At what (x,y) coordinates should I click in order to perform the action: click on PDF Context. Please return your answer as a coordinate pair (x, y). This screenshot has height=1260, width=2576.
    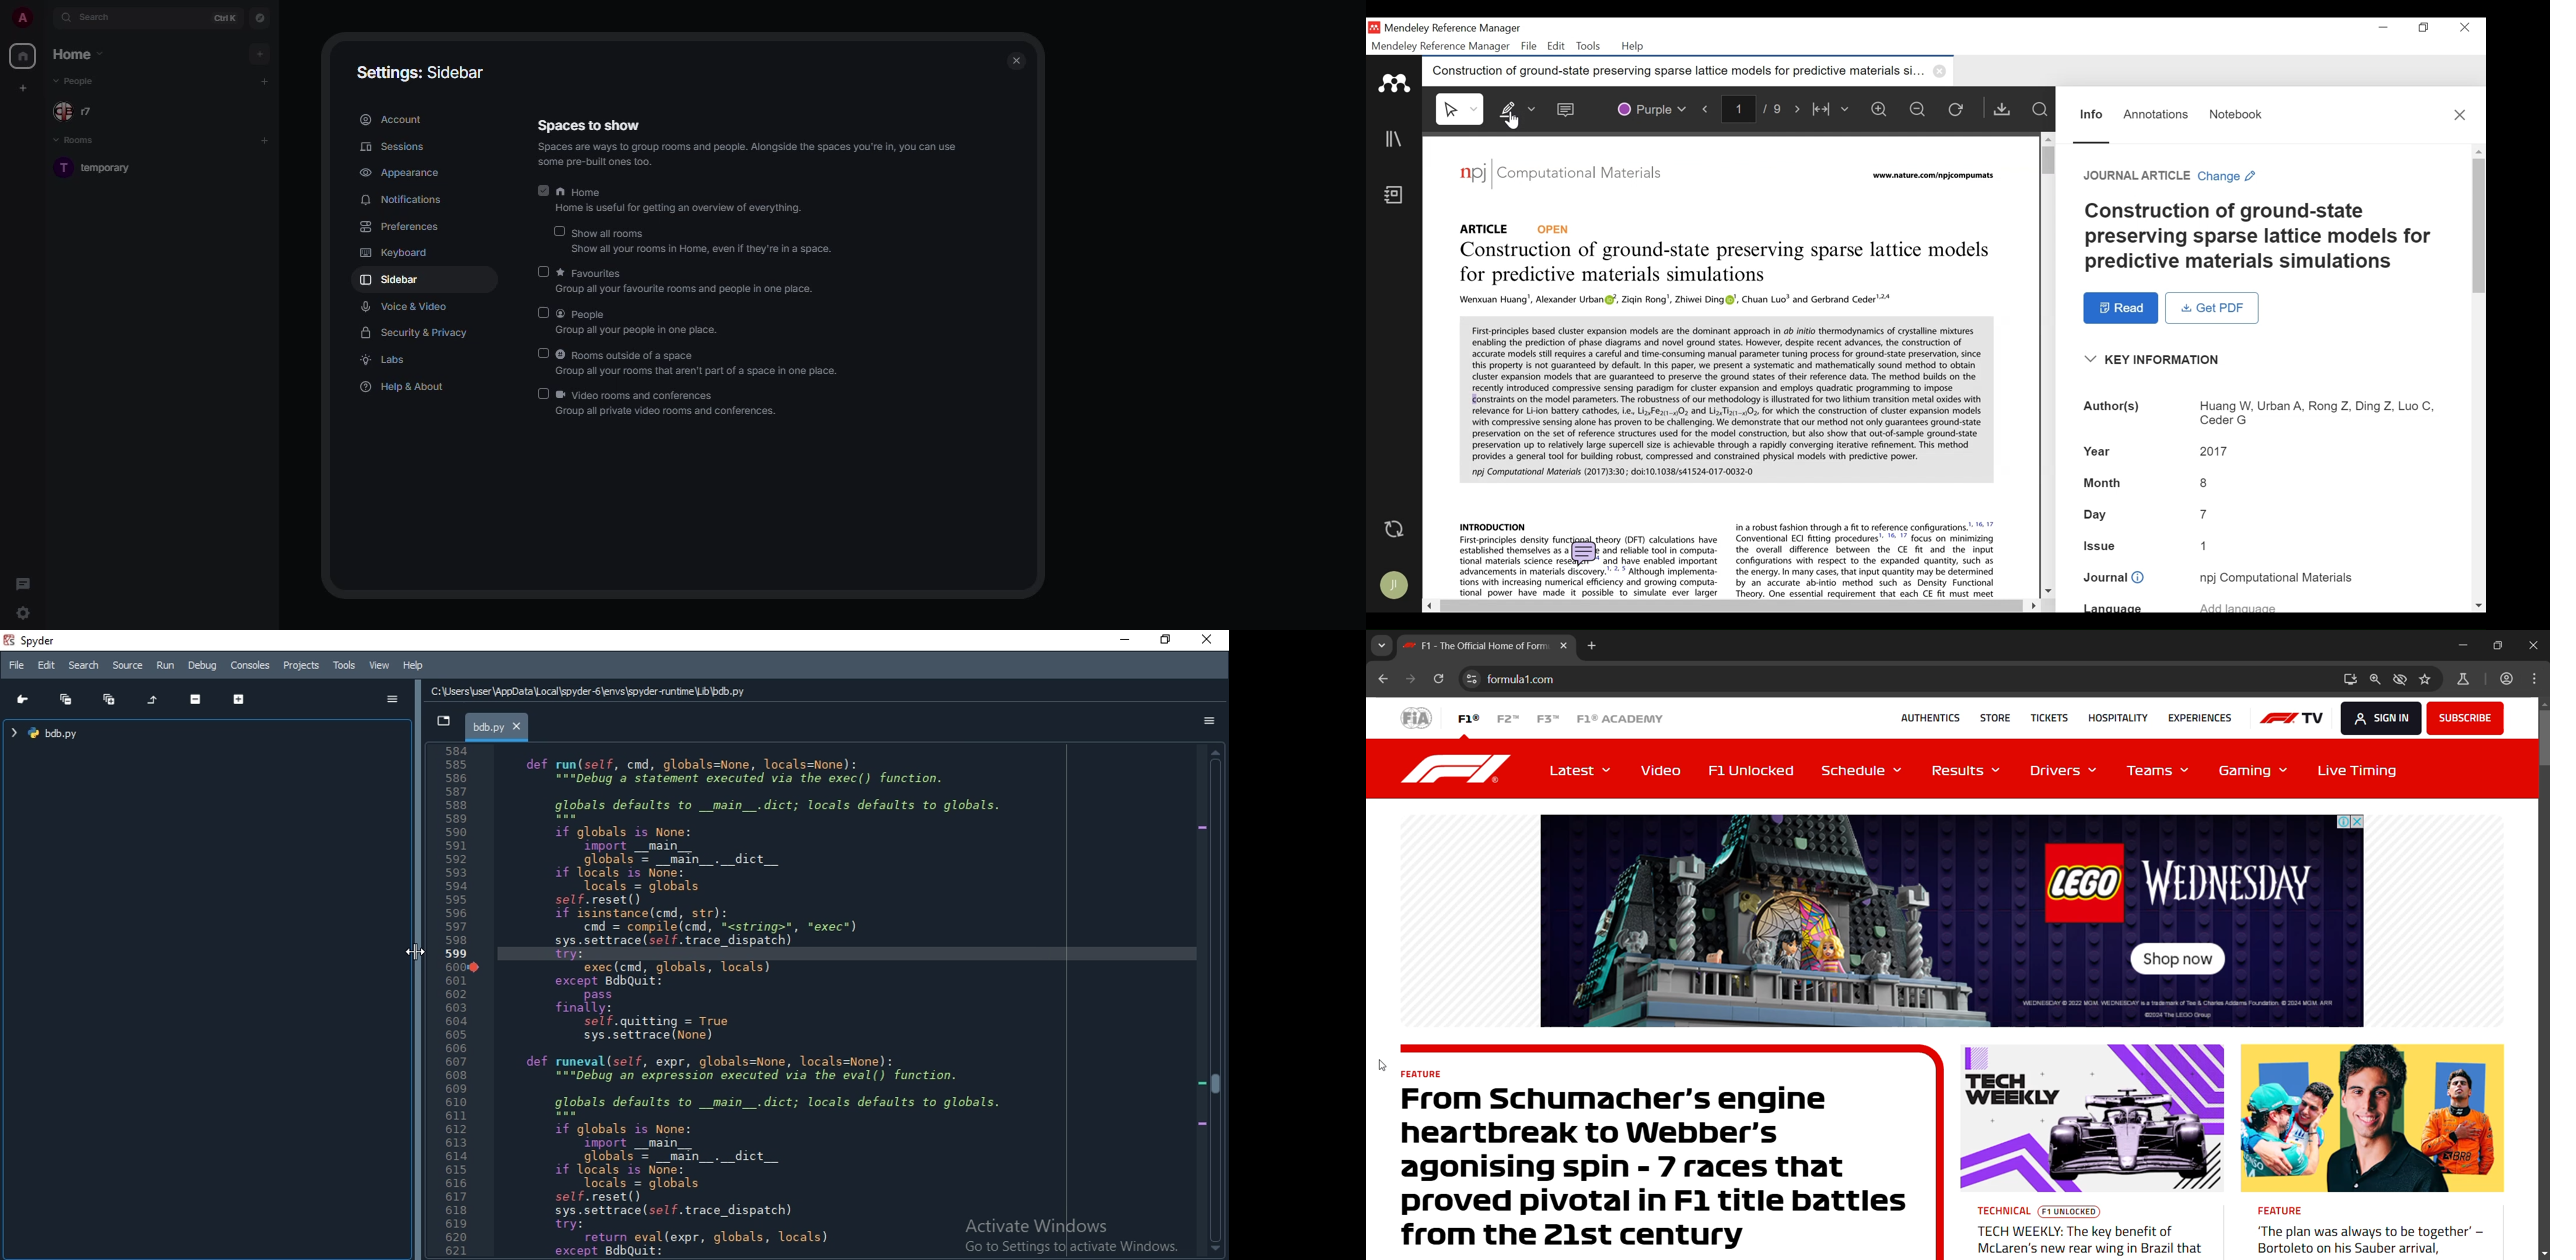
    Looking at the image, I should click on (1678, 300).